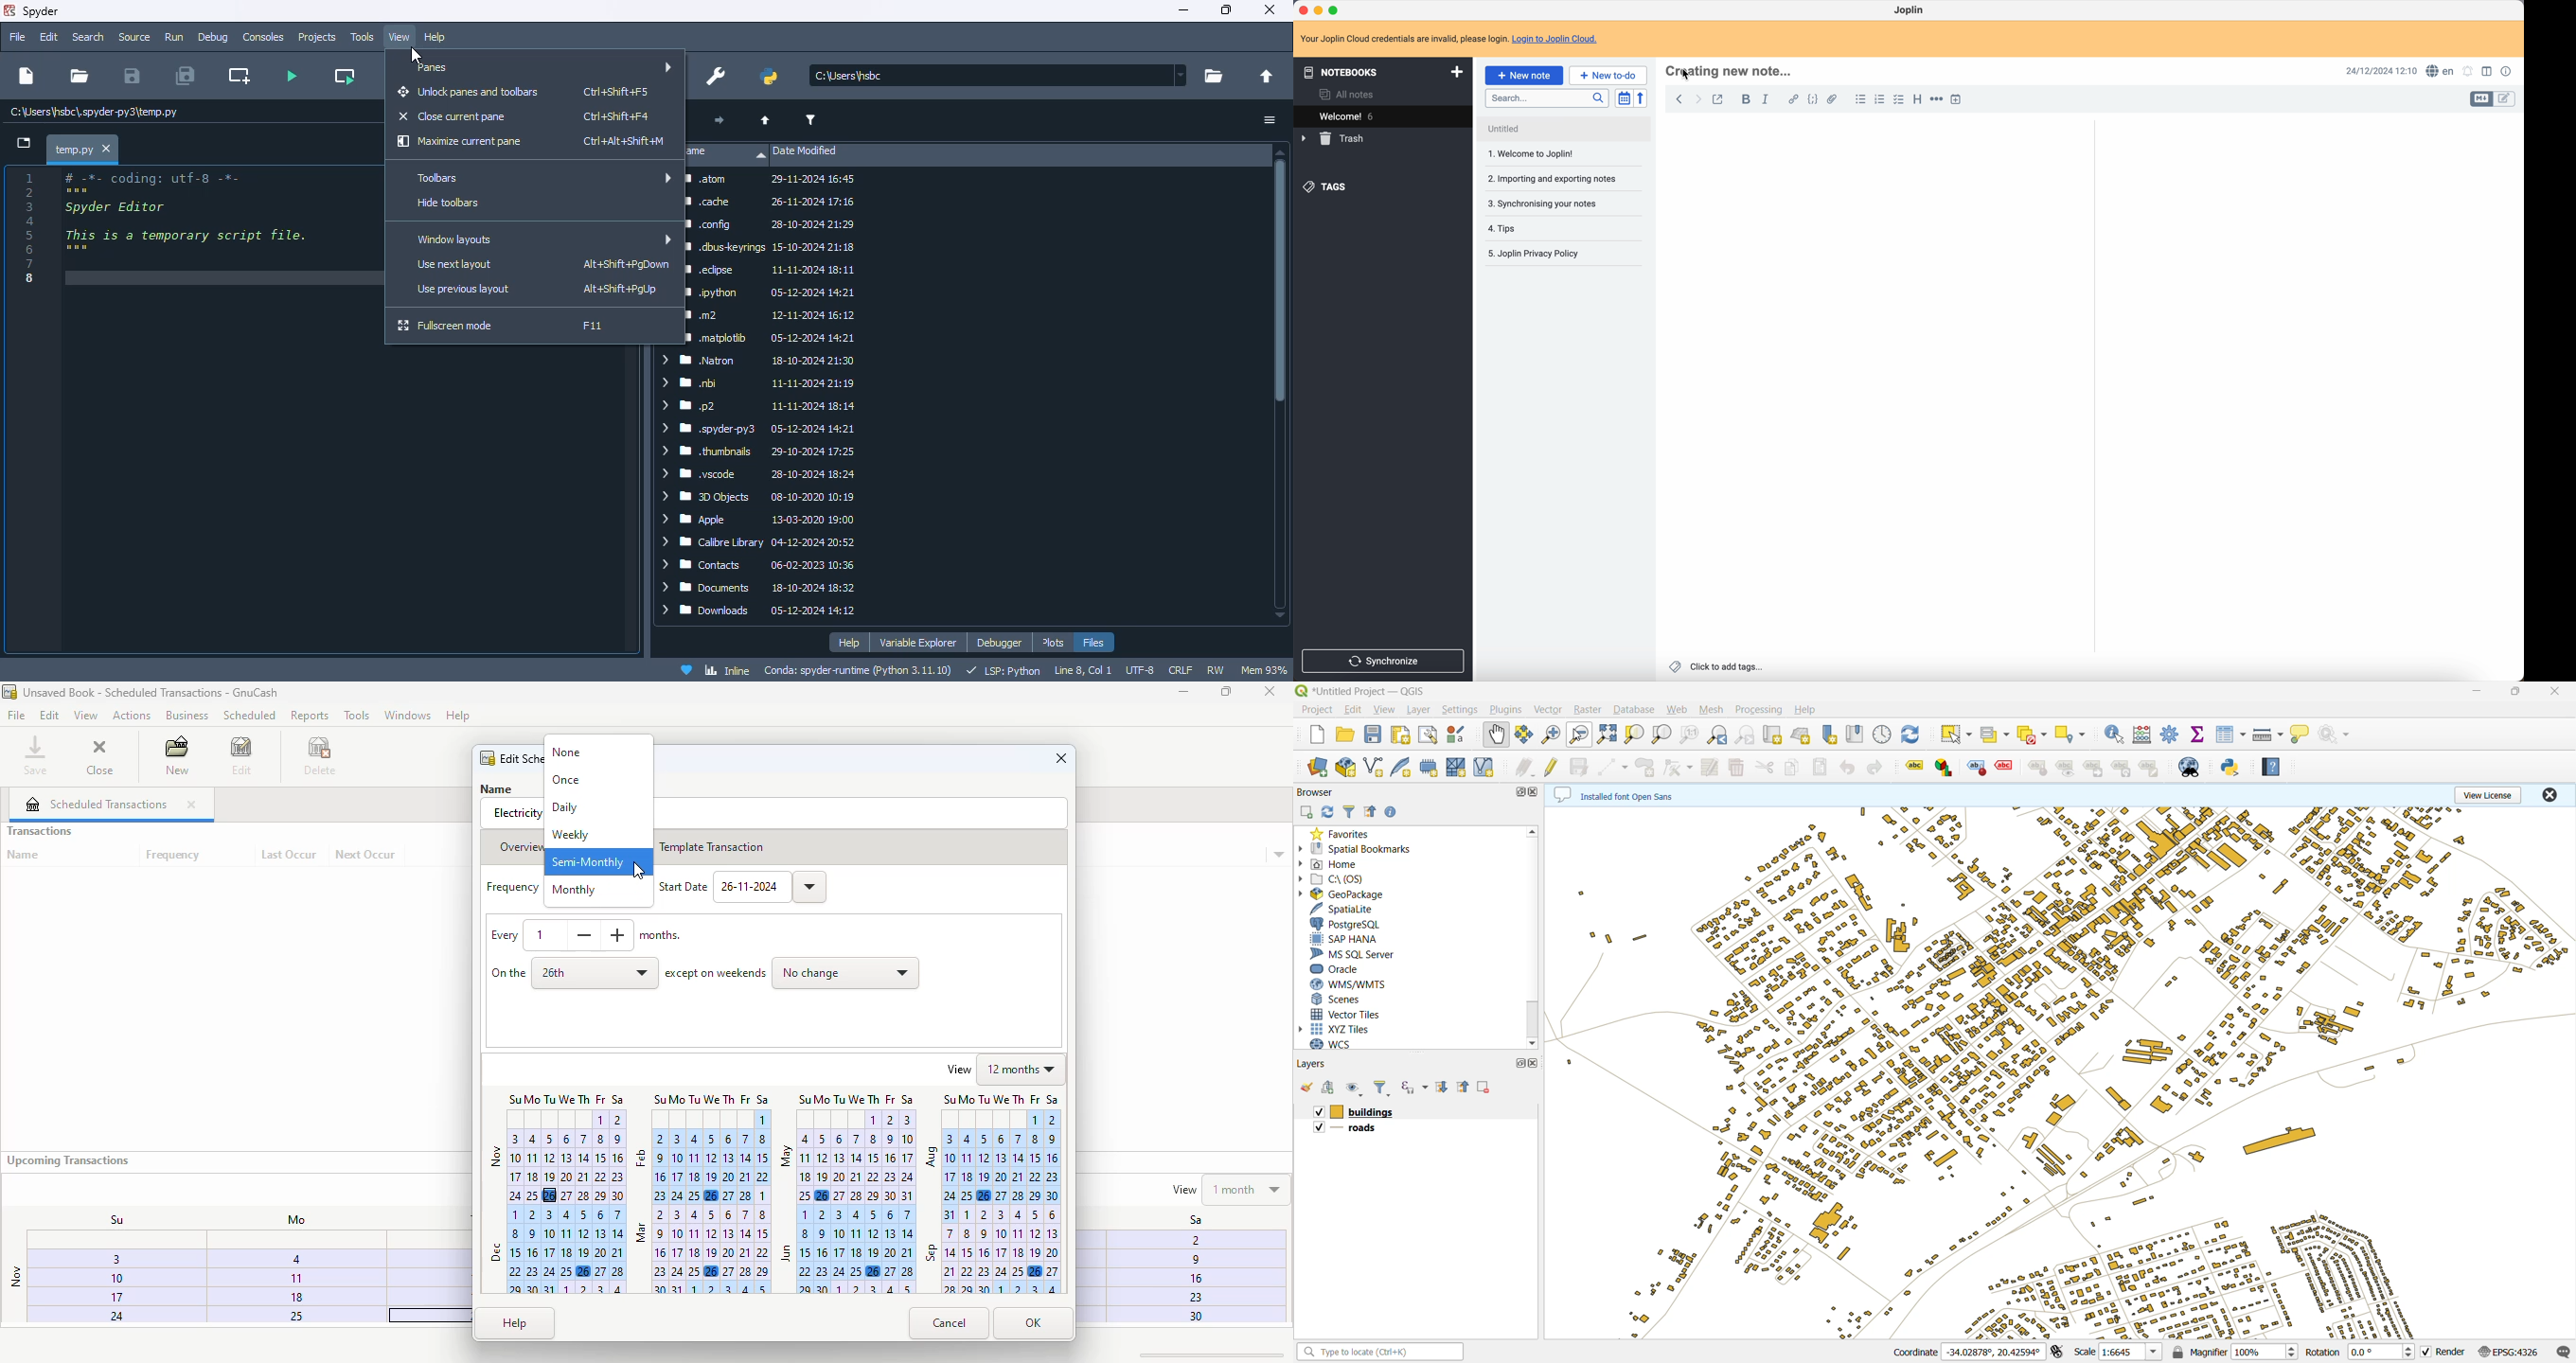 This screenshot has width=2576, height=1372. I want to click on render, so click(2443, 1352).